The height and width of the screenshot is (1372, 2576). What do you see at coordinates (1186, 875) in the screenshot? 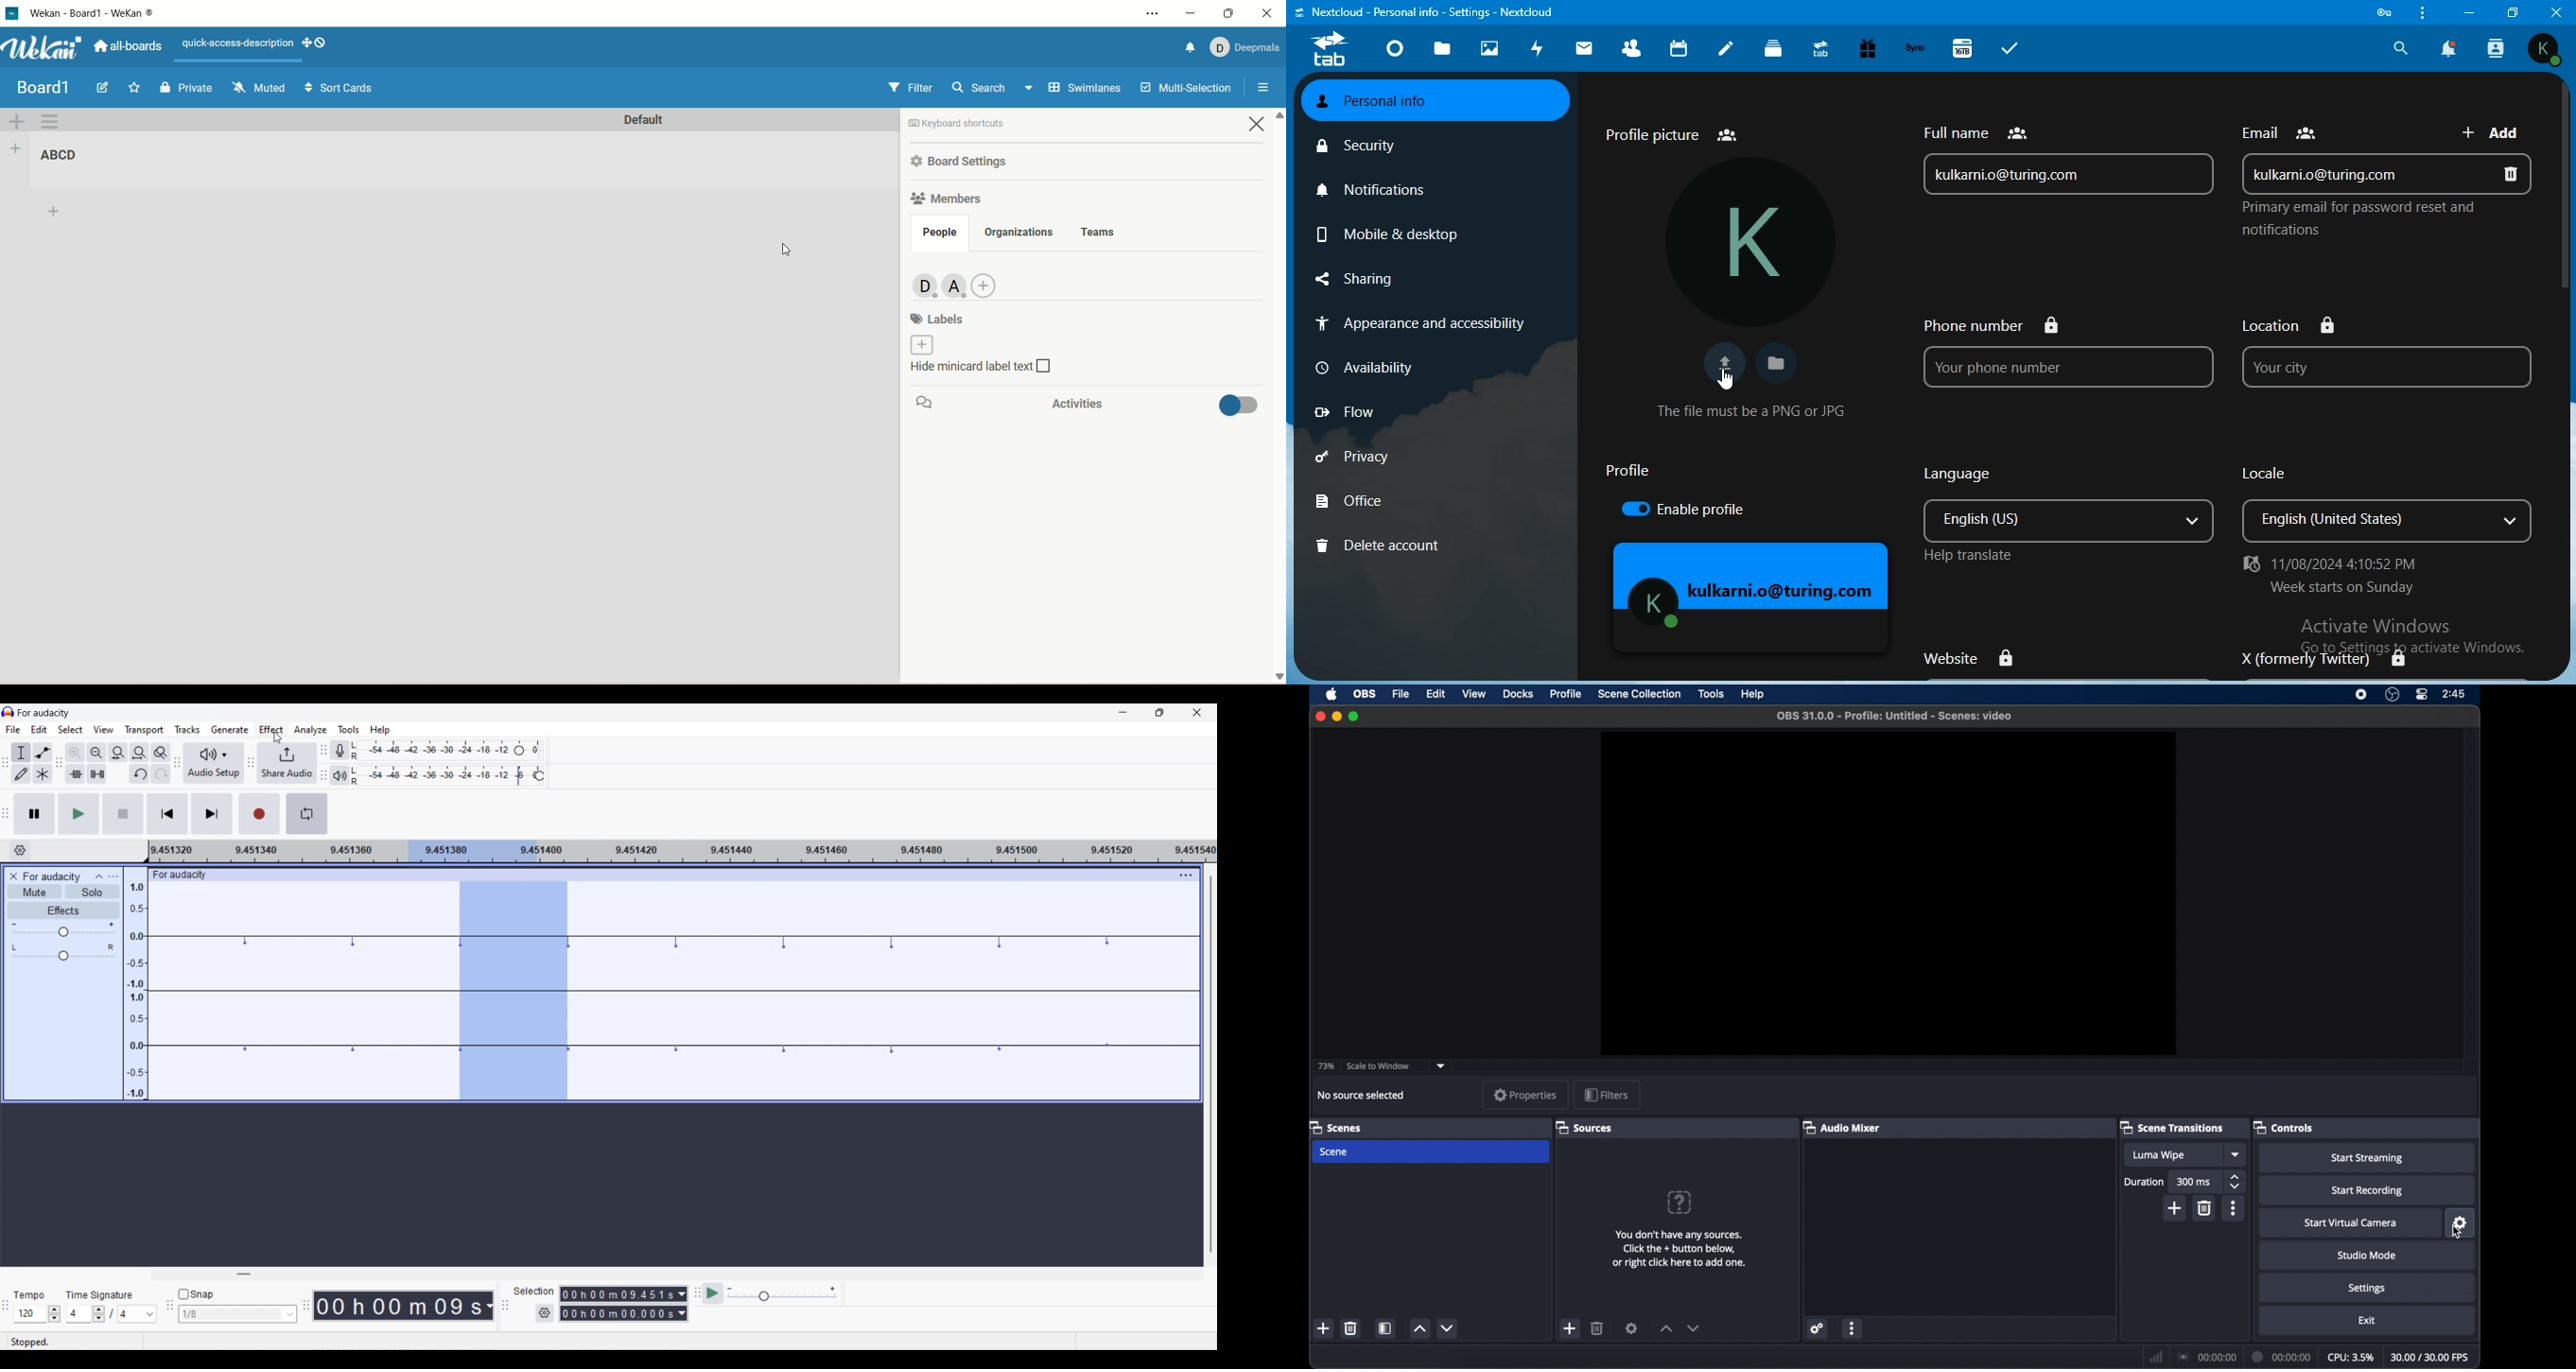
I see `Track settings` at bounding box center [1186, 875].